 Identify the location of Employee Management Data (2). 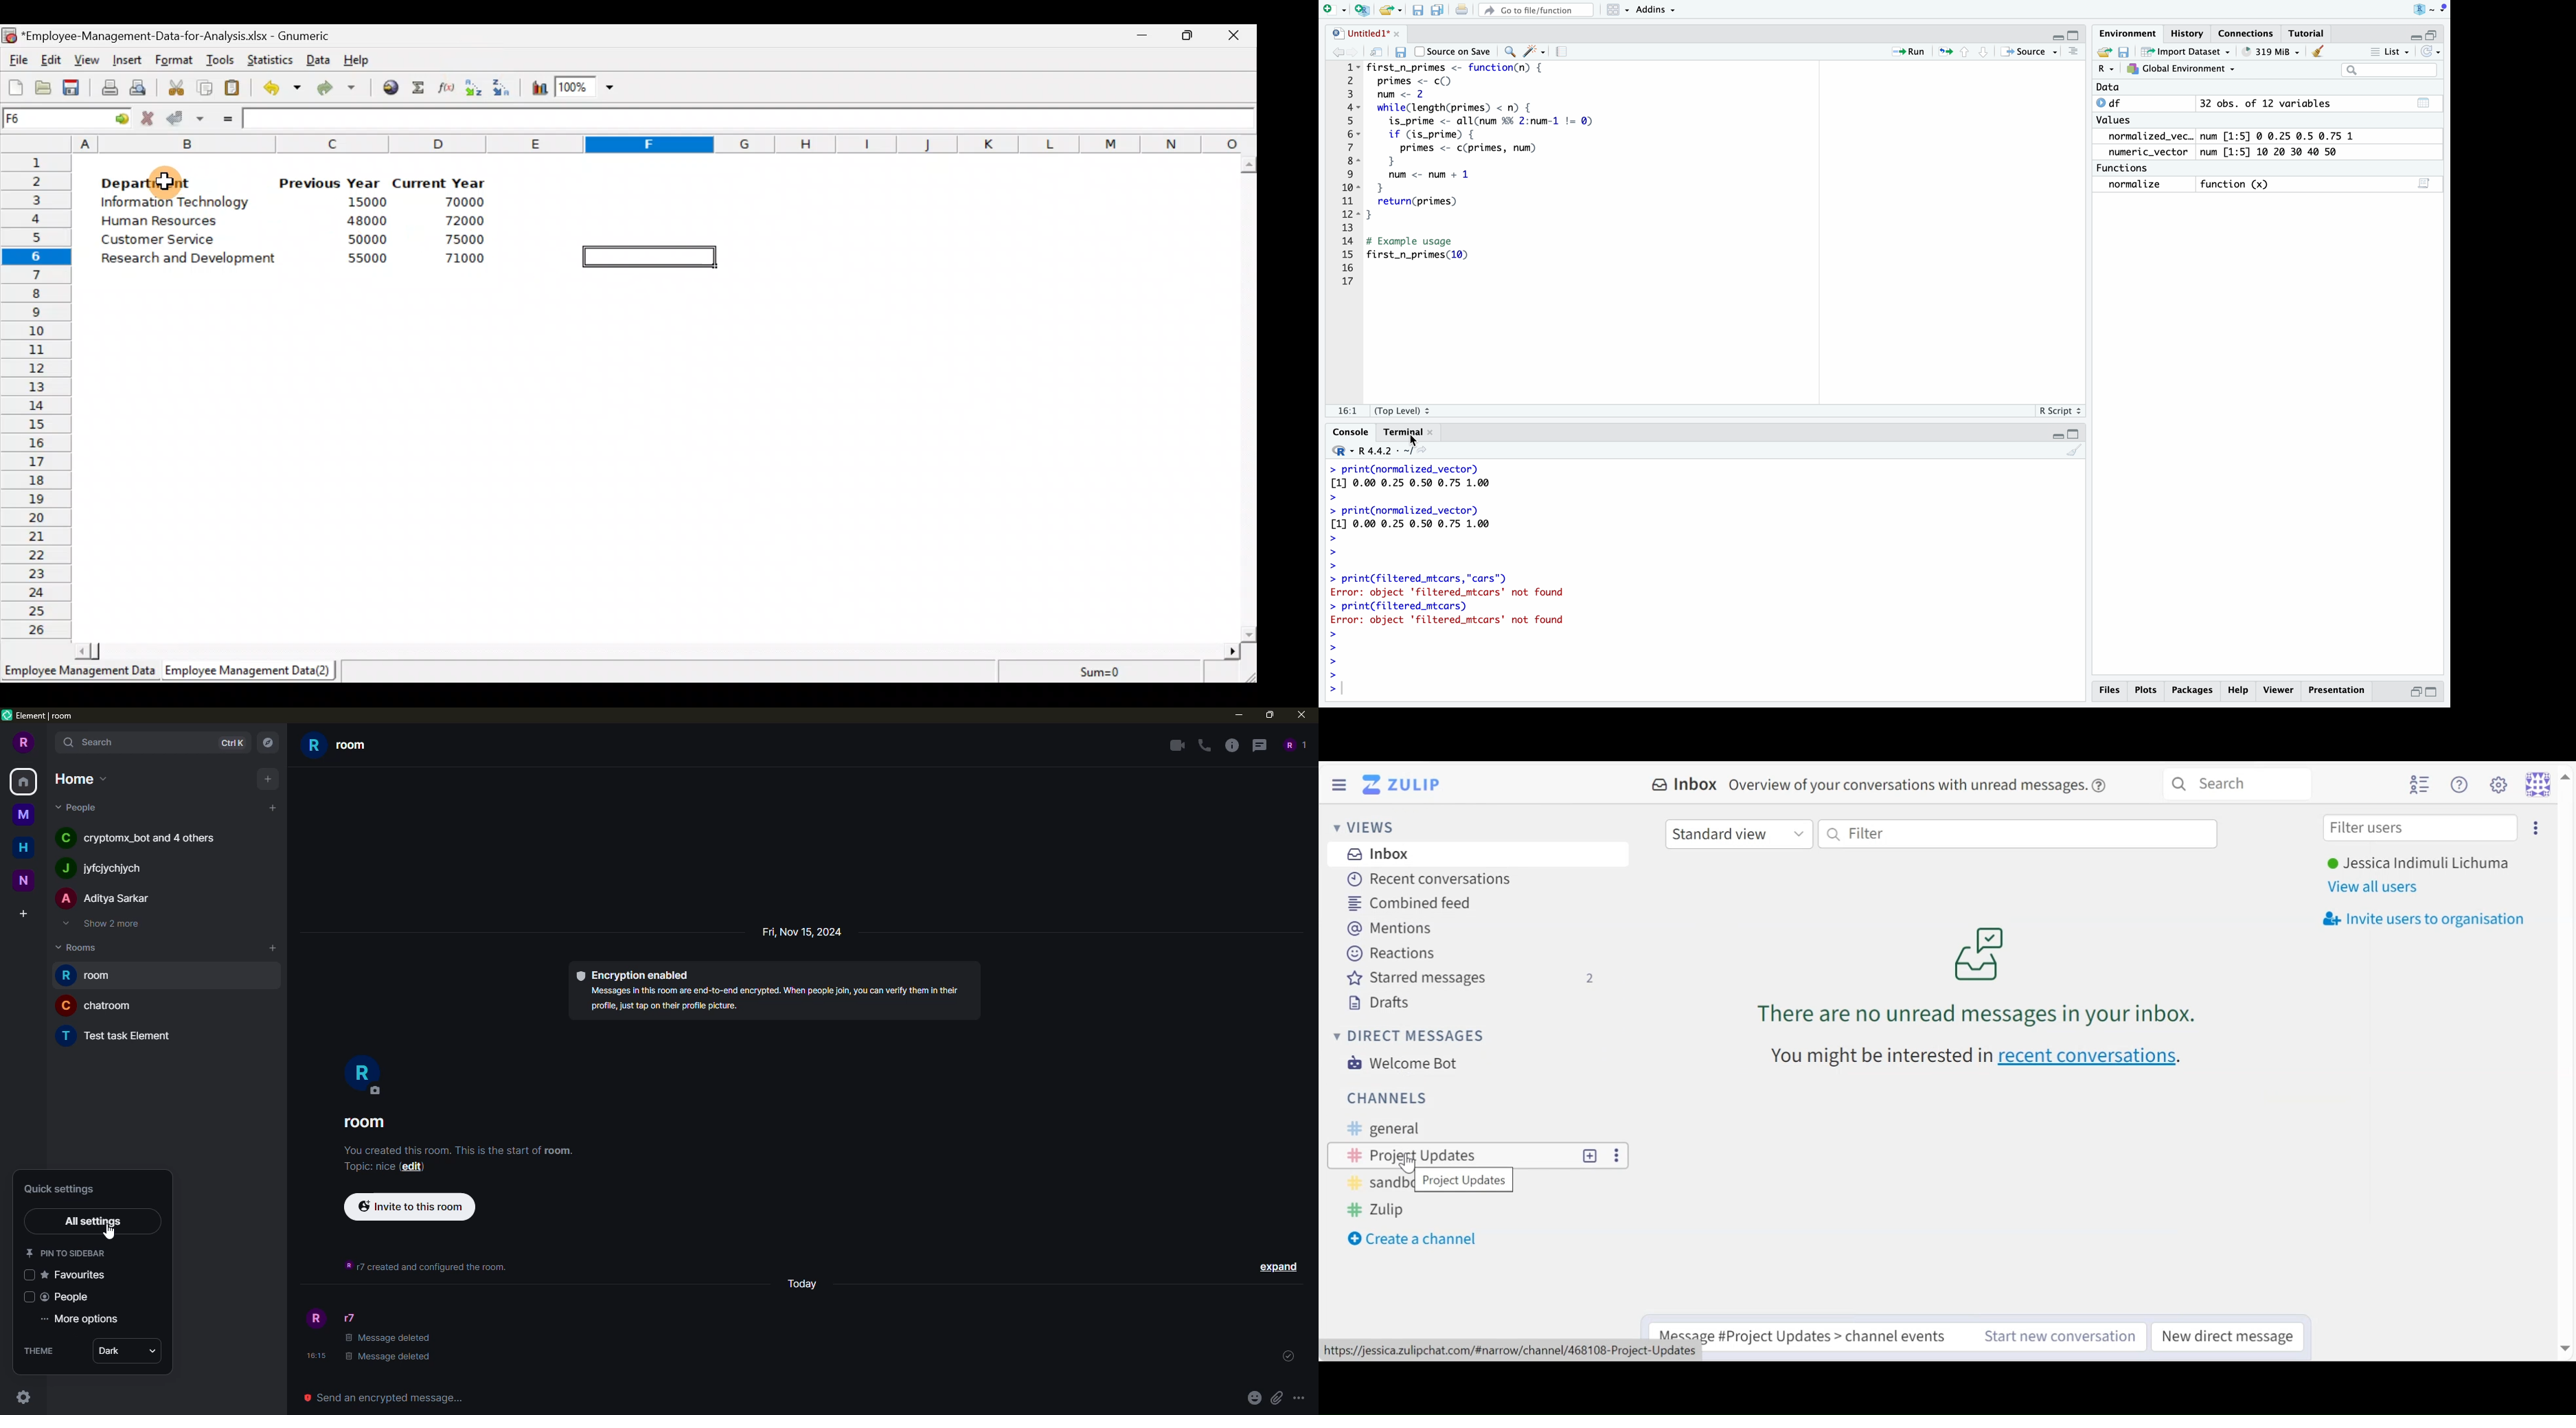
(251, 671).